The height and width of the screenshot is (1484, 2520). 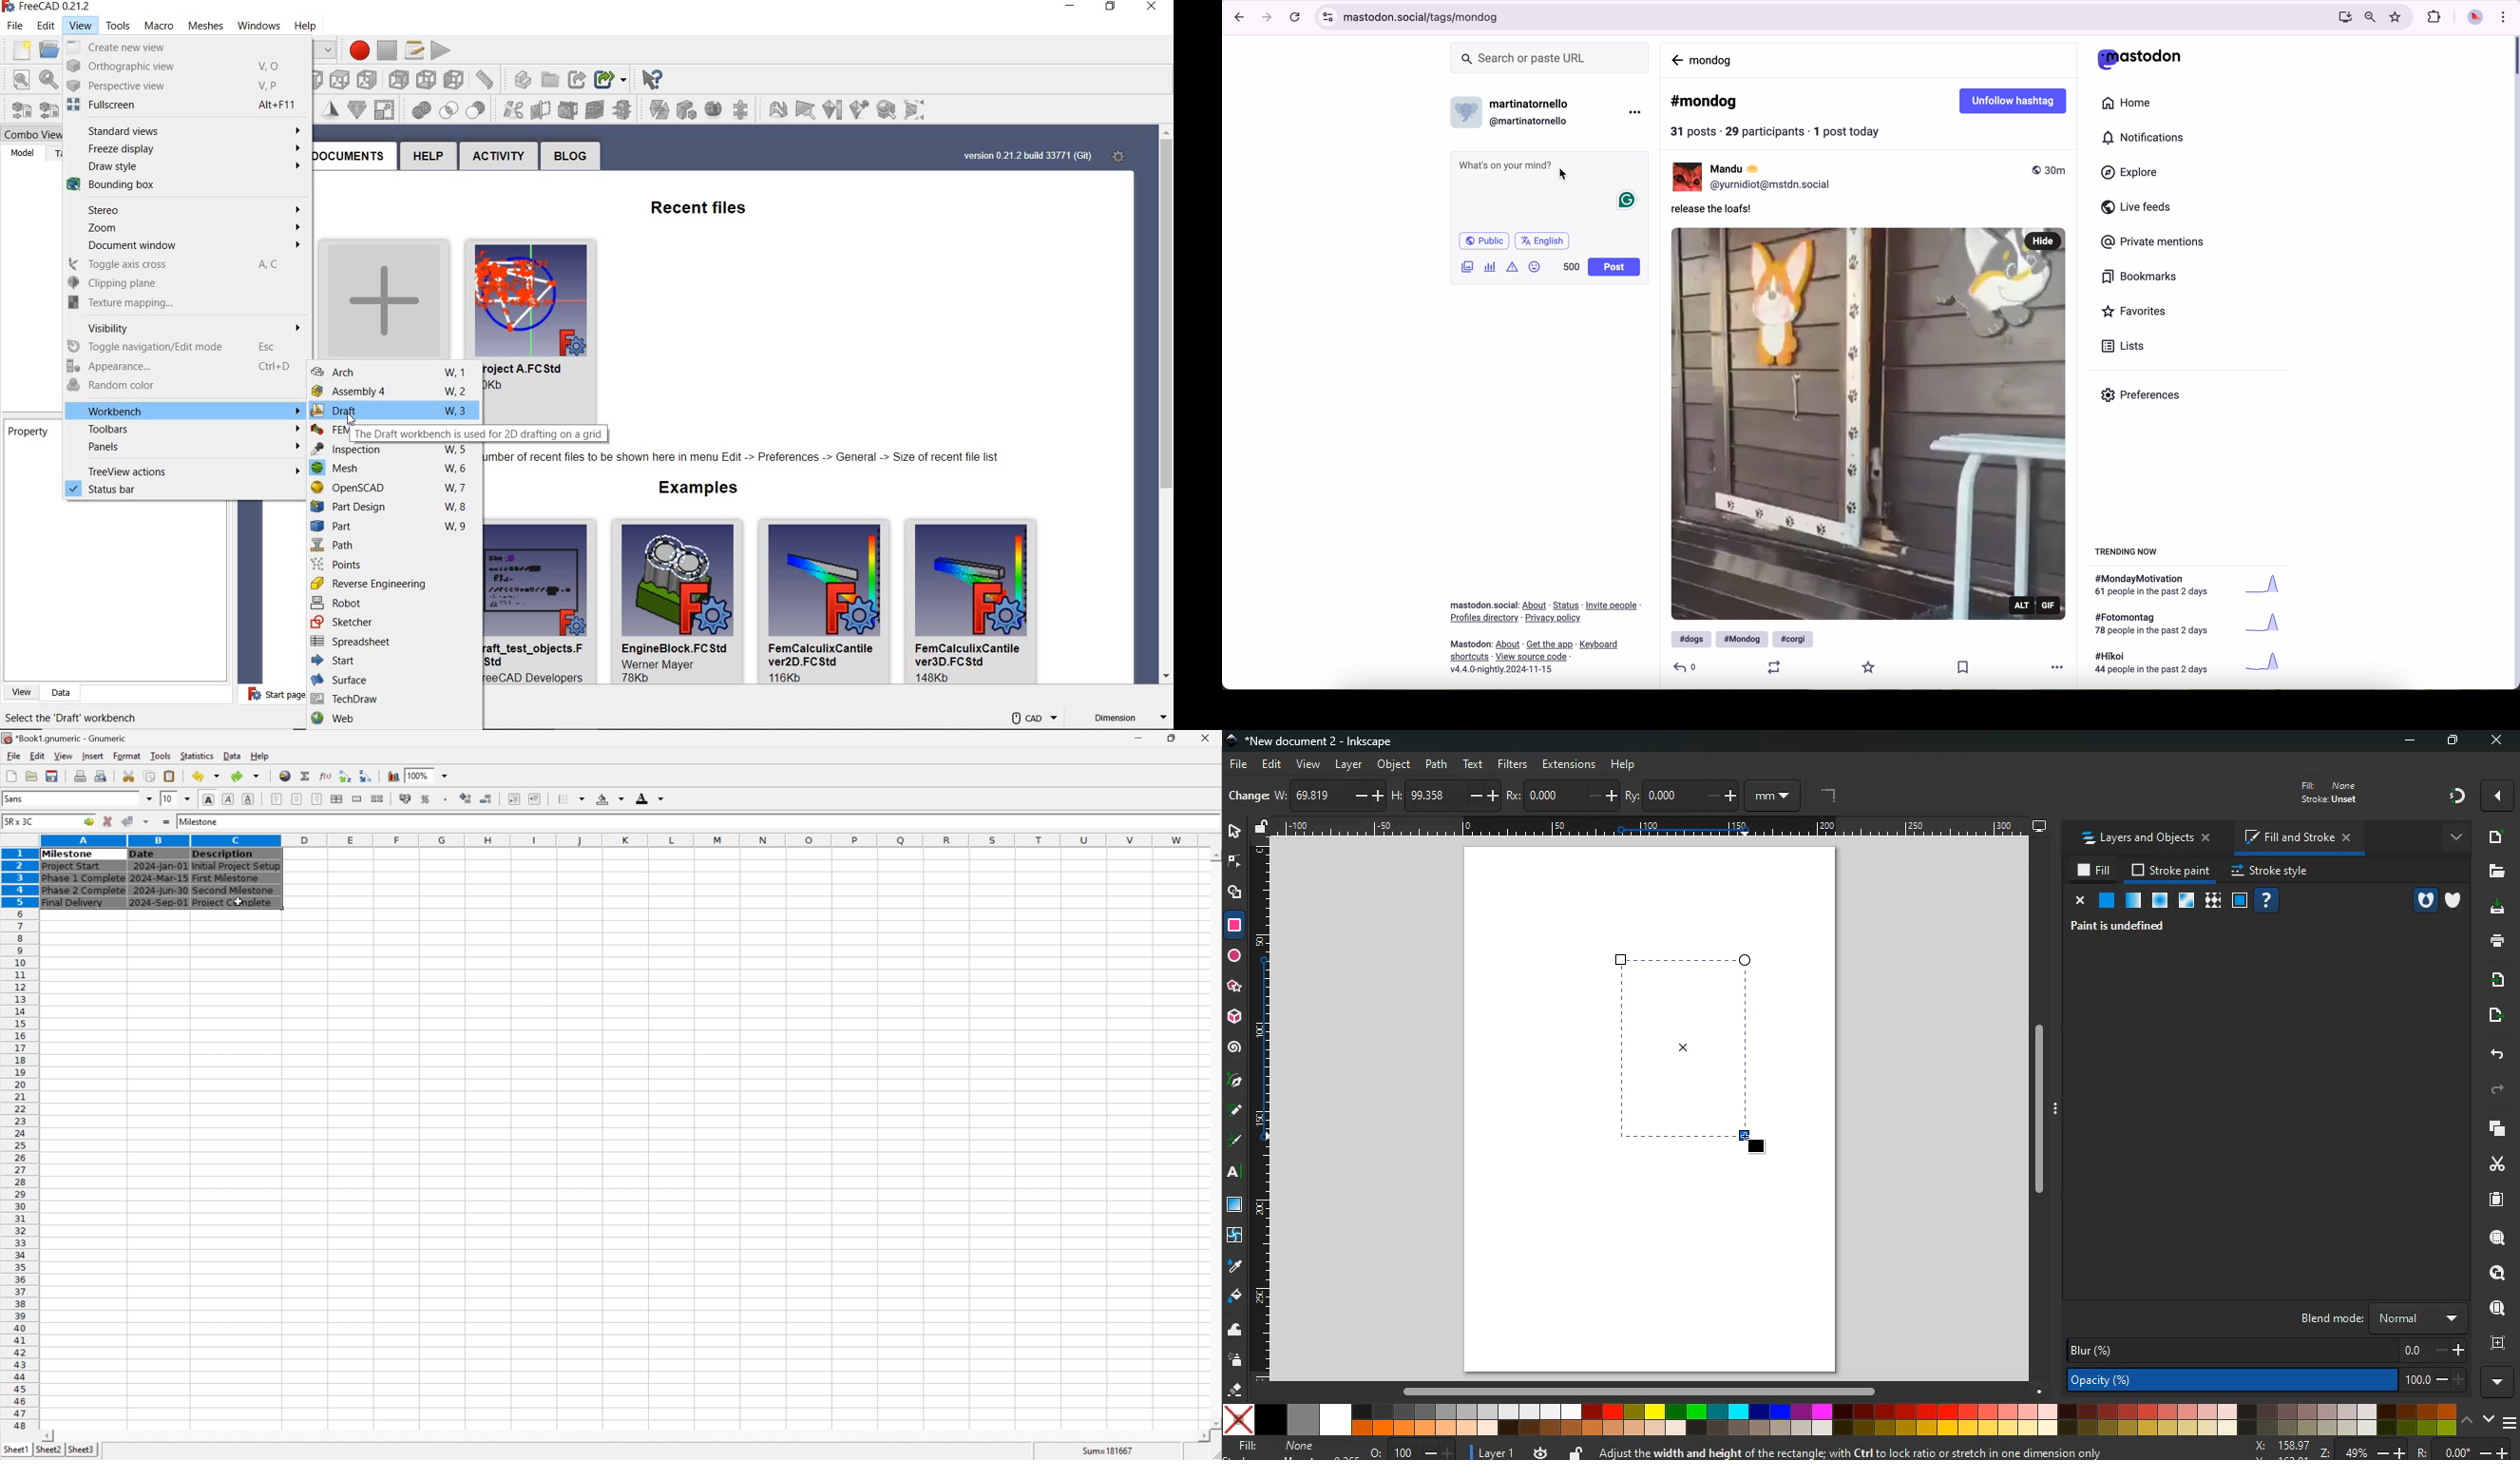 What do you see at coordinates (328, 431) in the screenshot?
I see `FEM` at bounding box center [328, 431].